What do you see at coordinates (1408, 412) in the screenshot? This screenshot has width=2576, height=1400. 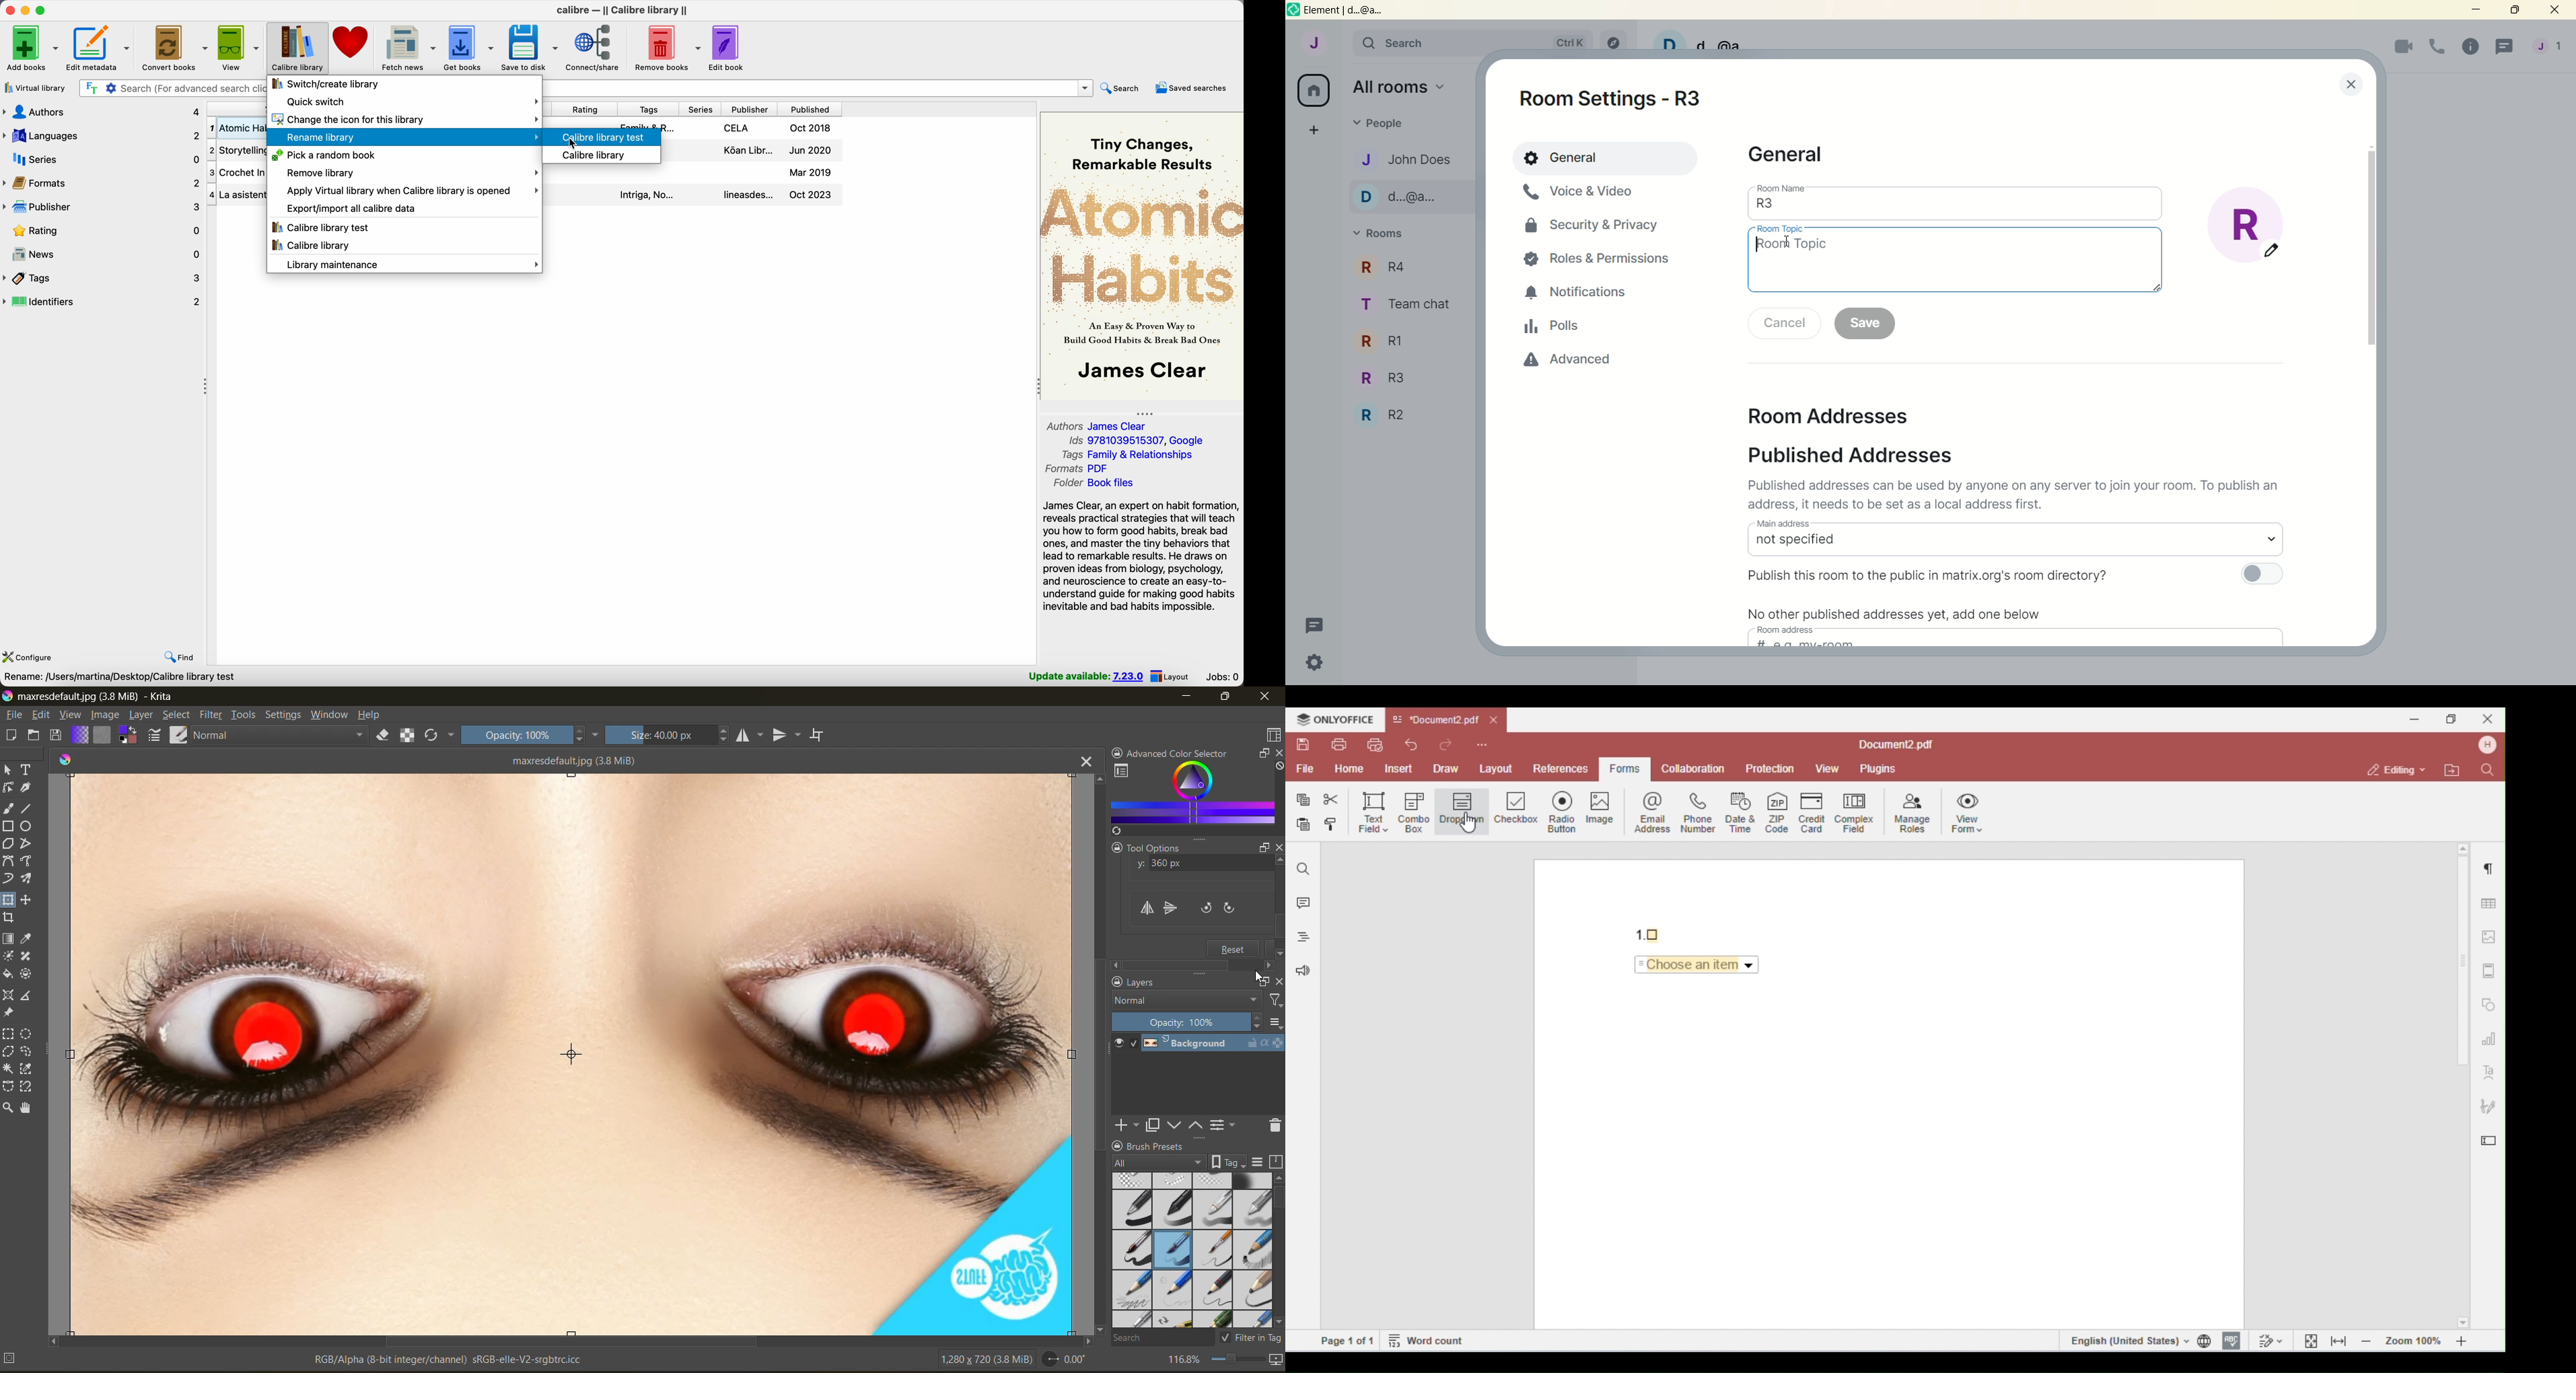 I see `R2` at bounding box center [1408, 412].